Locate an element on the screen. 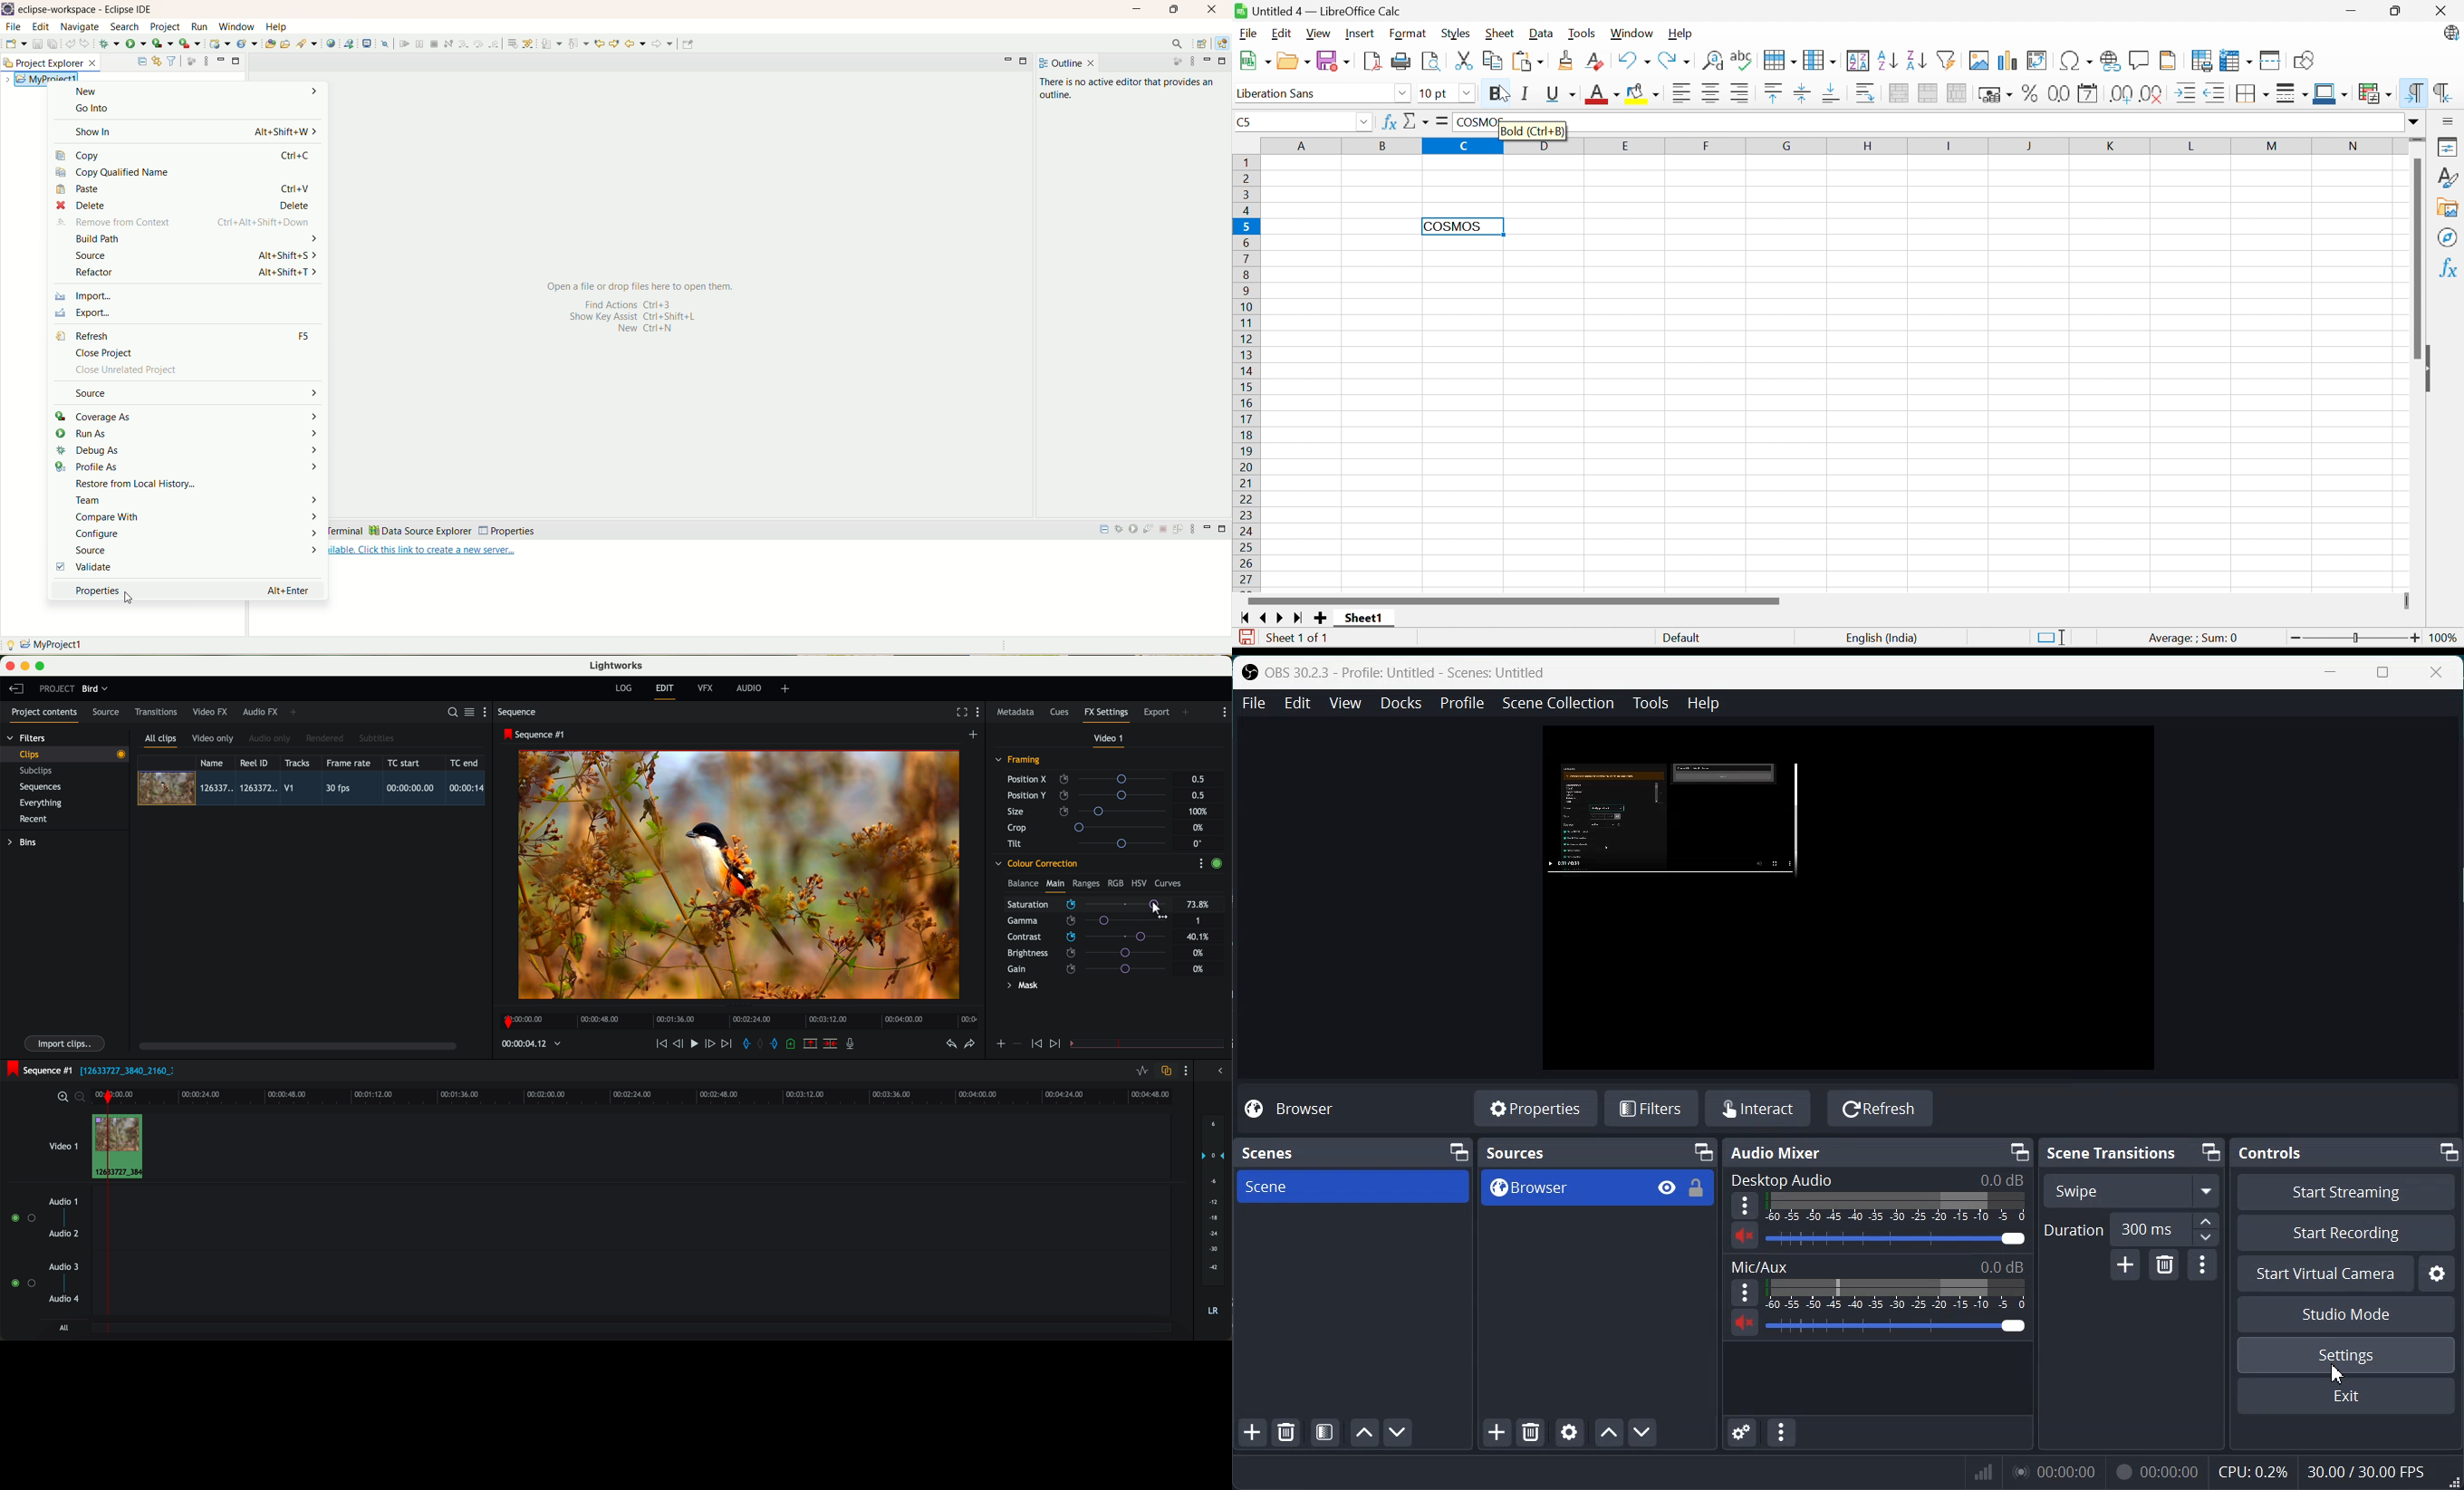 Image resolution: width=2464 pixels, height=1512 pixels. Unmerge Cells is located at coordinates (1957, 94).